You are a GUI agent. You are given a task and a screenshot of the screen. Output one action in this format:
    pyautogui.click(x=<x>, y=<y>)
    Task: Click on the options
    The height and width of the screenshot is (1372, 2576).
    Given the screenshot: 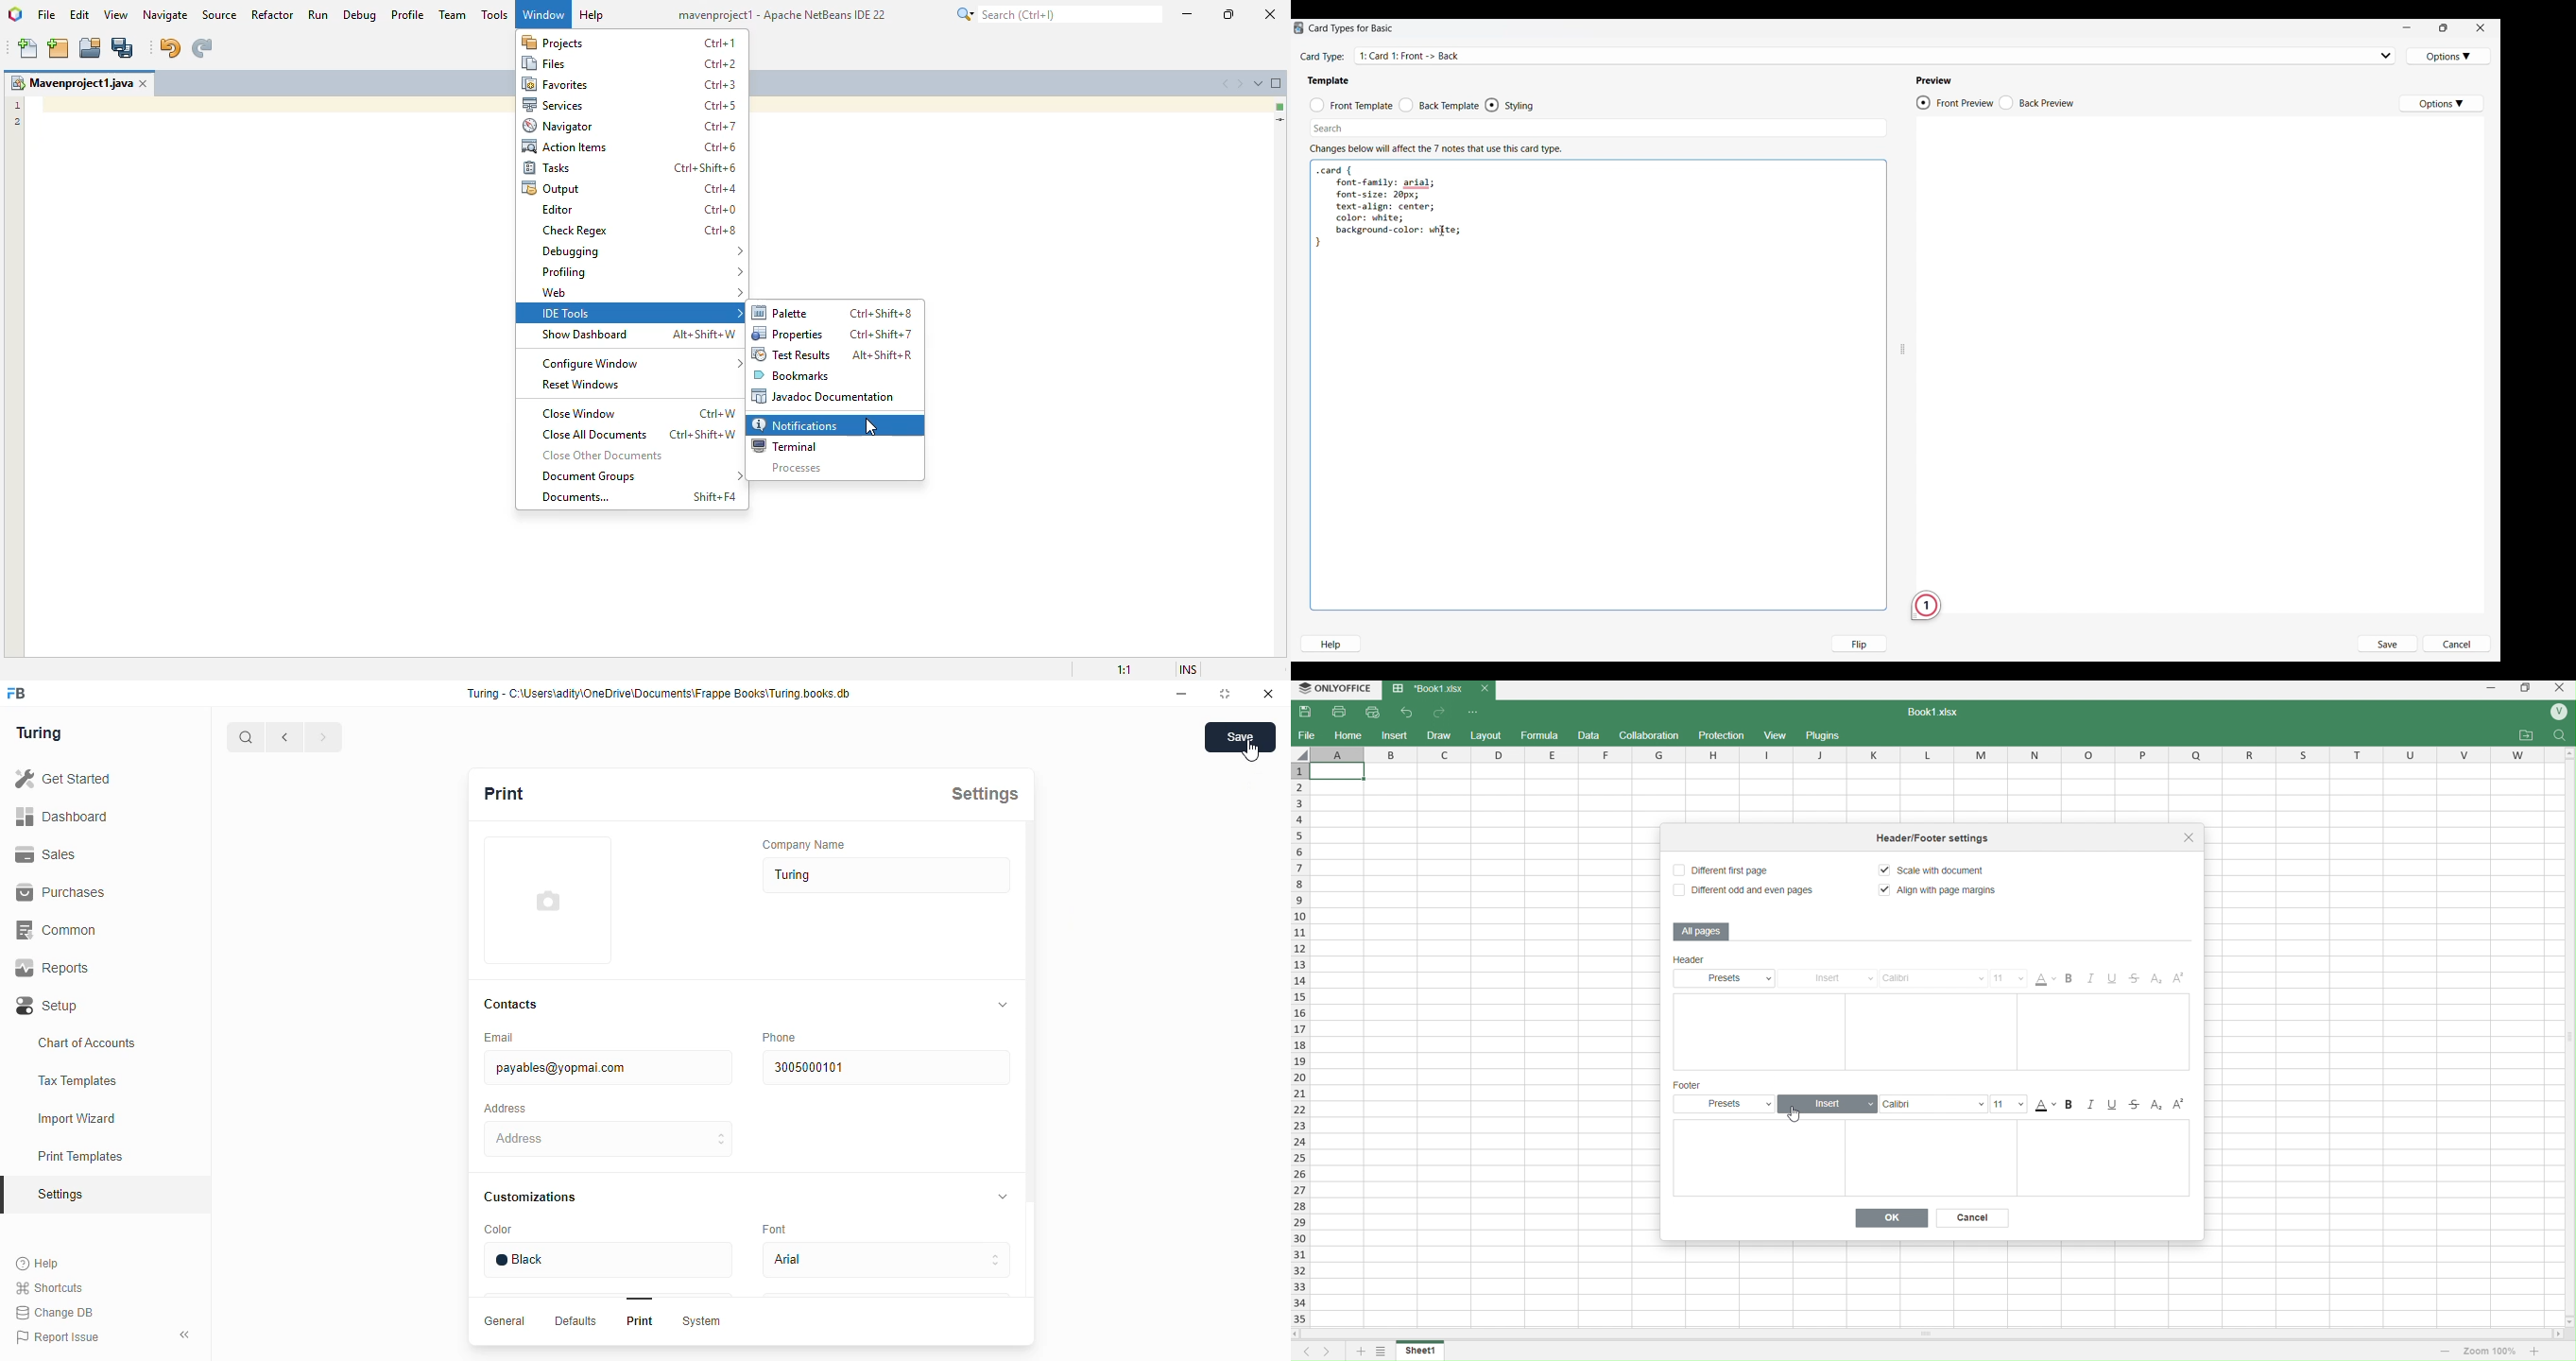 What is the action you would take?
    pyautogui.click(x=1380, y=1352)
    